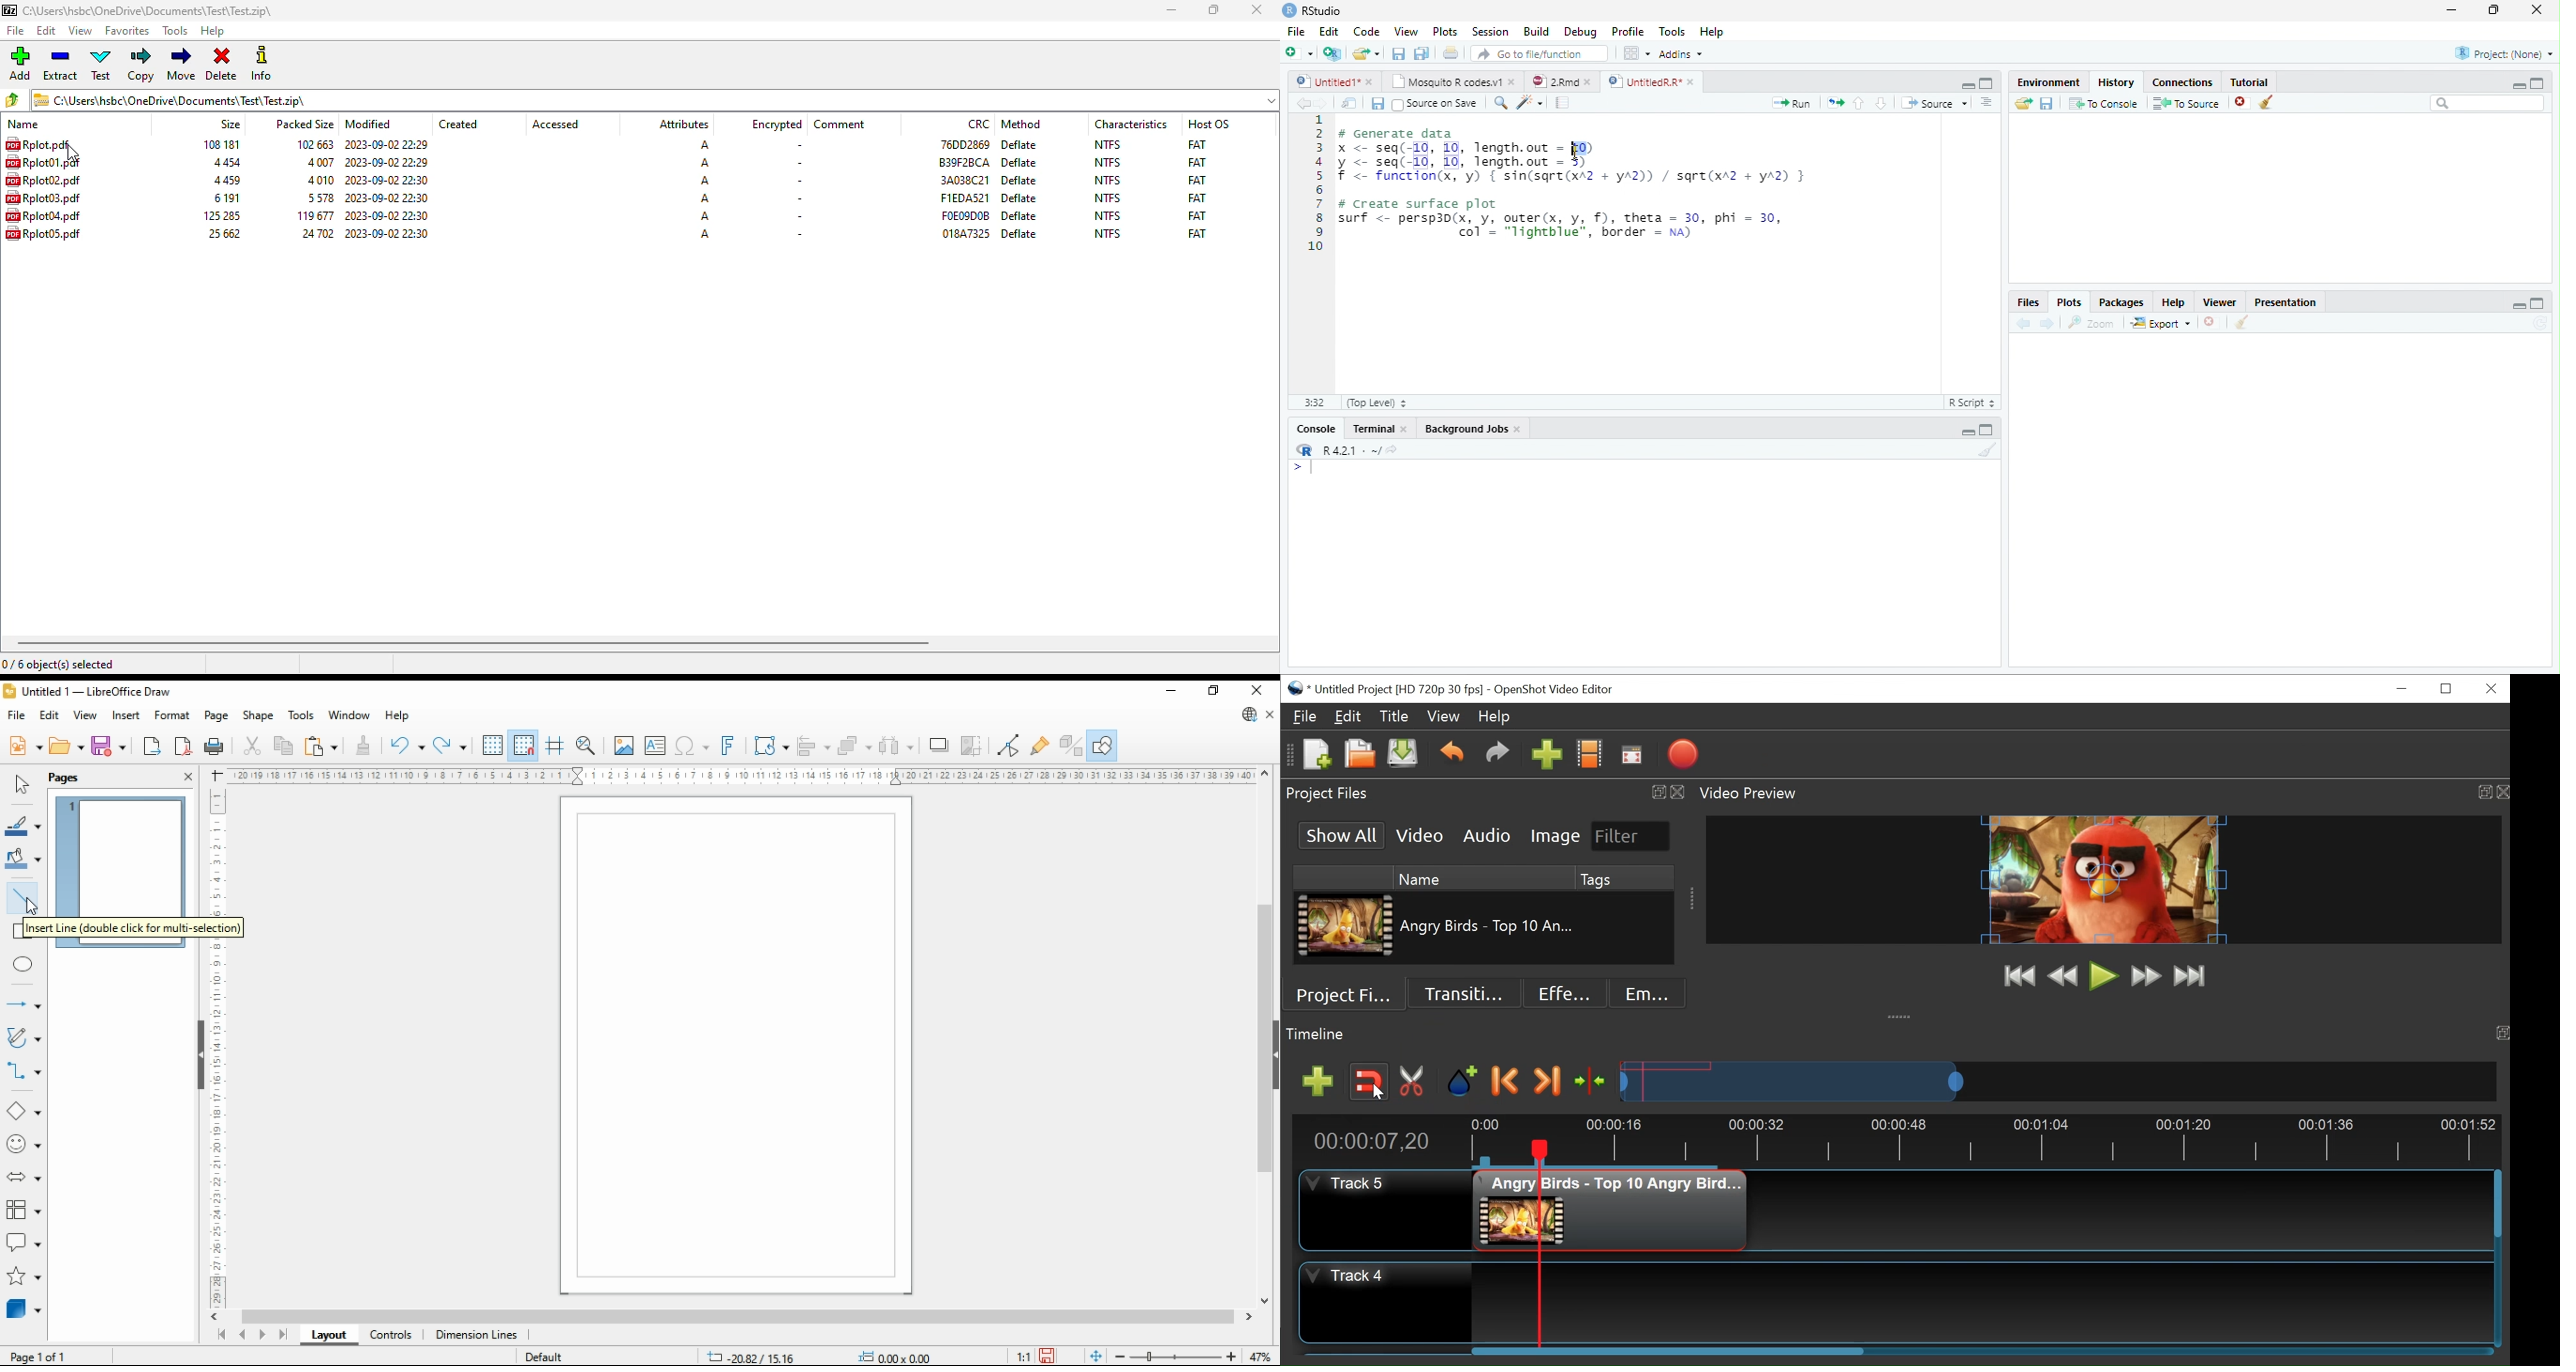  What do you see at coordinates (126, 715) in the screenshot?
I see `insert` at bounding box center [126, 715].